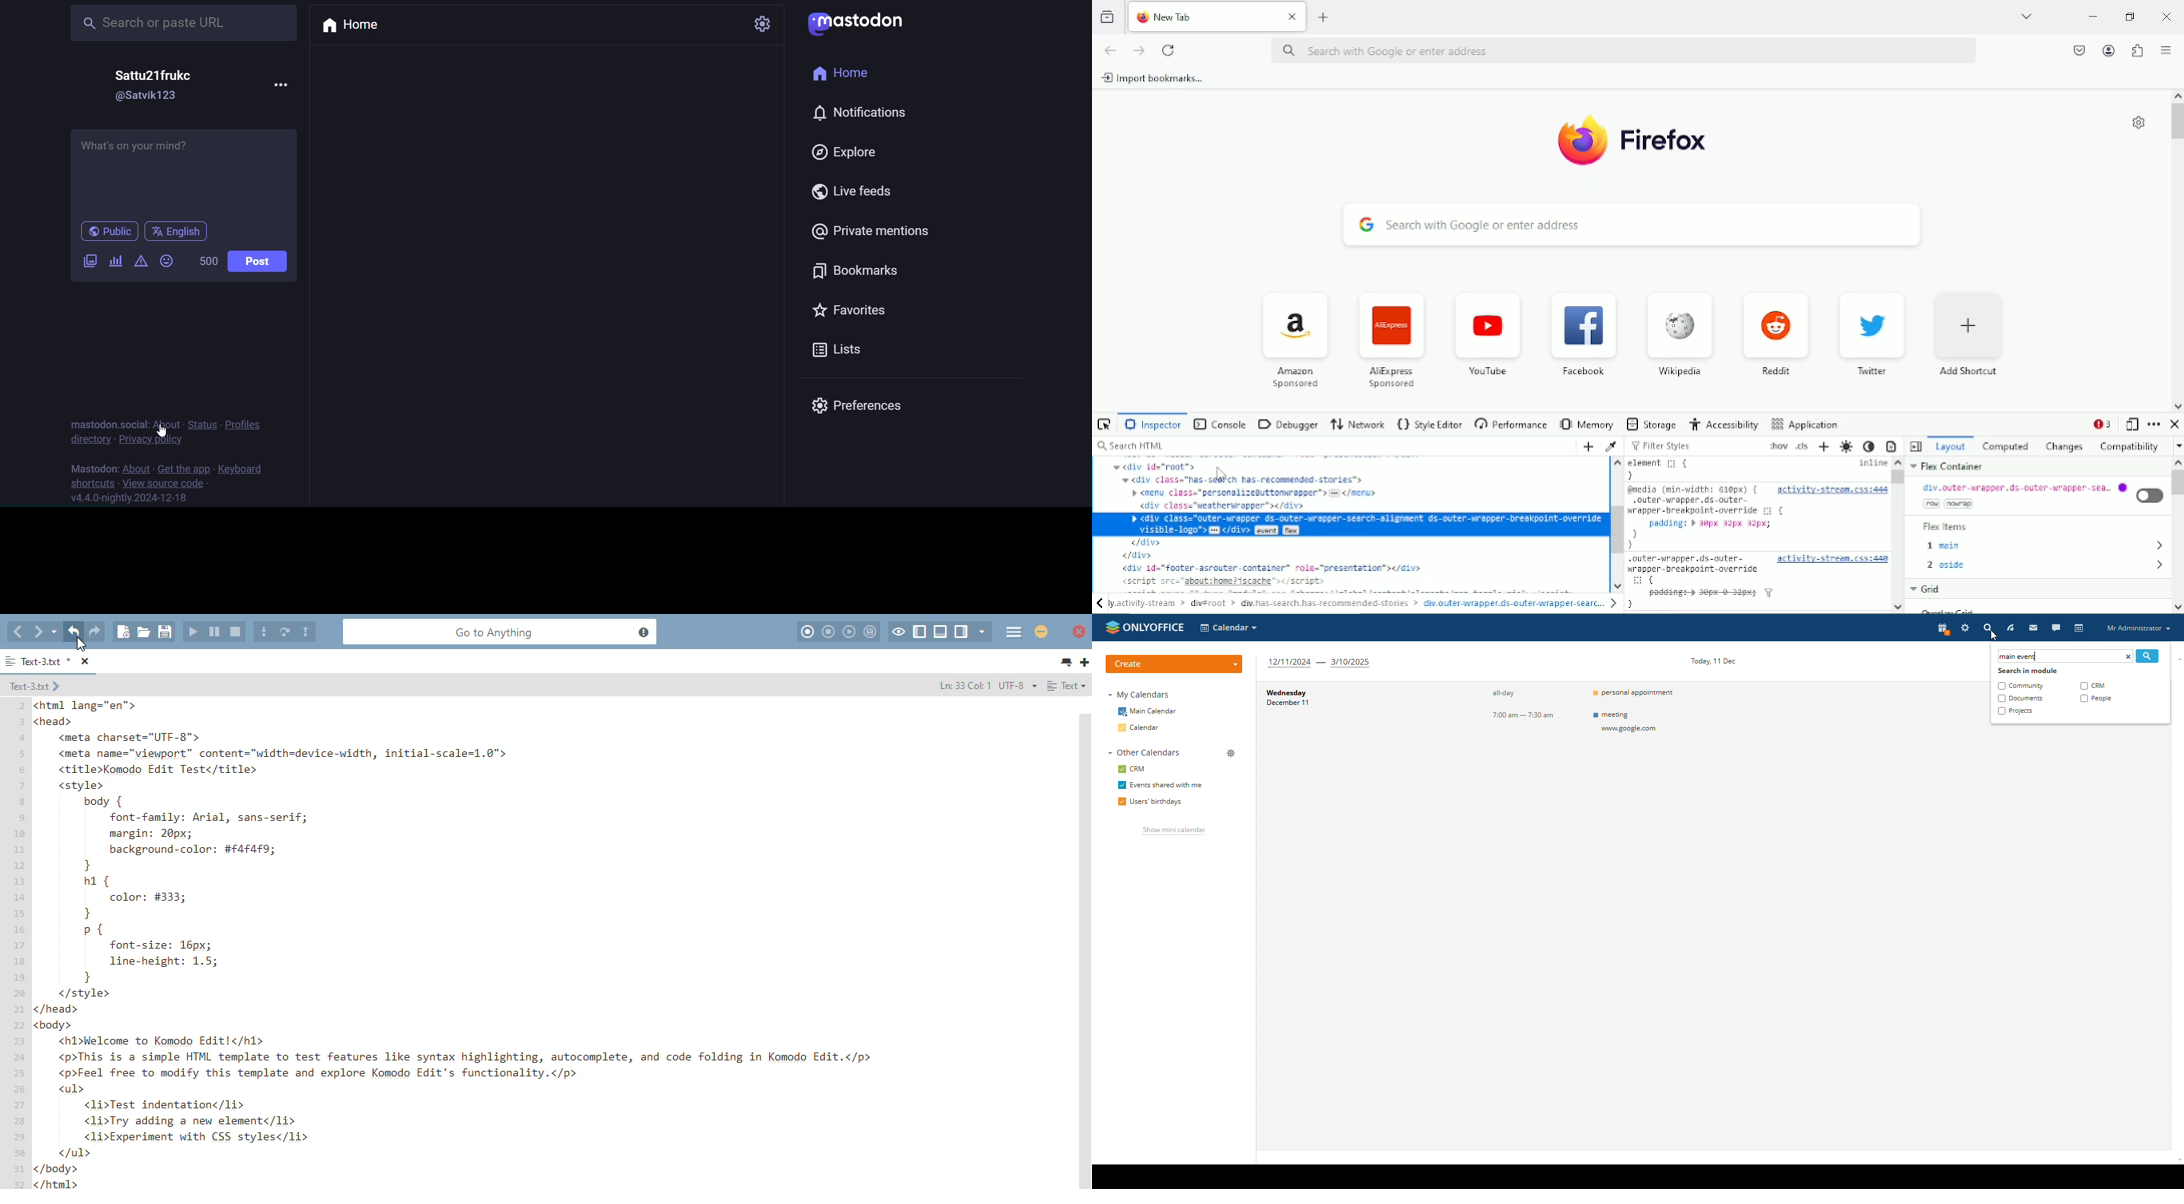 The width and height of the screenshot is (2184, 1204). Describe the element at coordinates (38, 661) in the screenshot. I see `text-3` at that location.